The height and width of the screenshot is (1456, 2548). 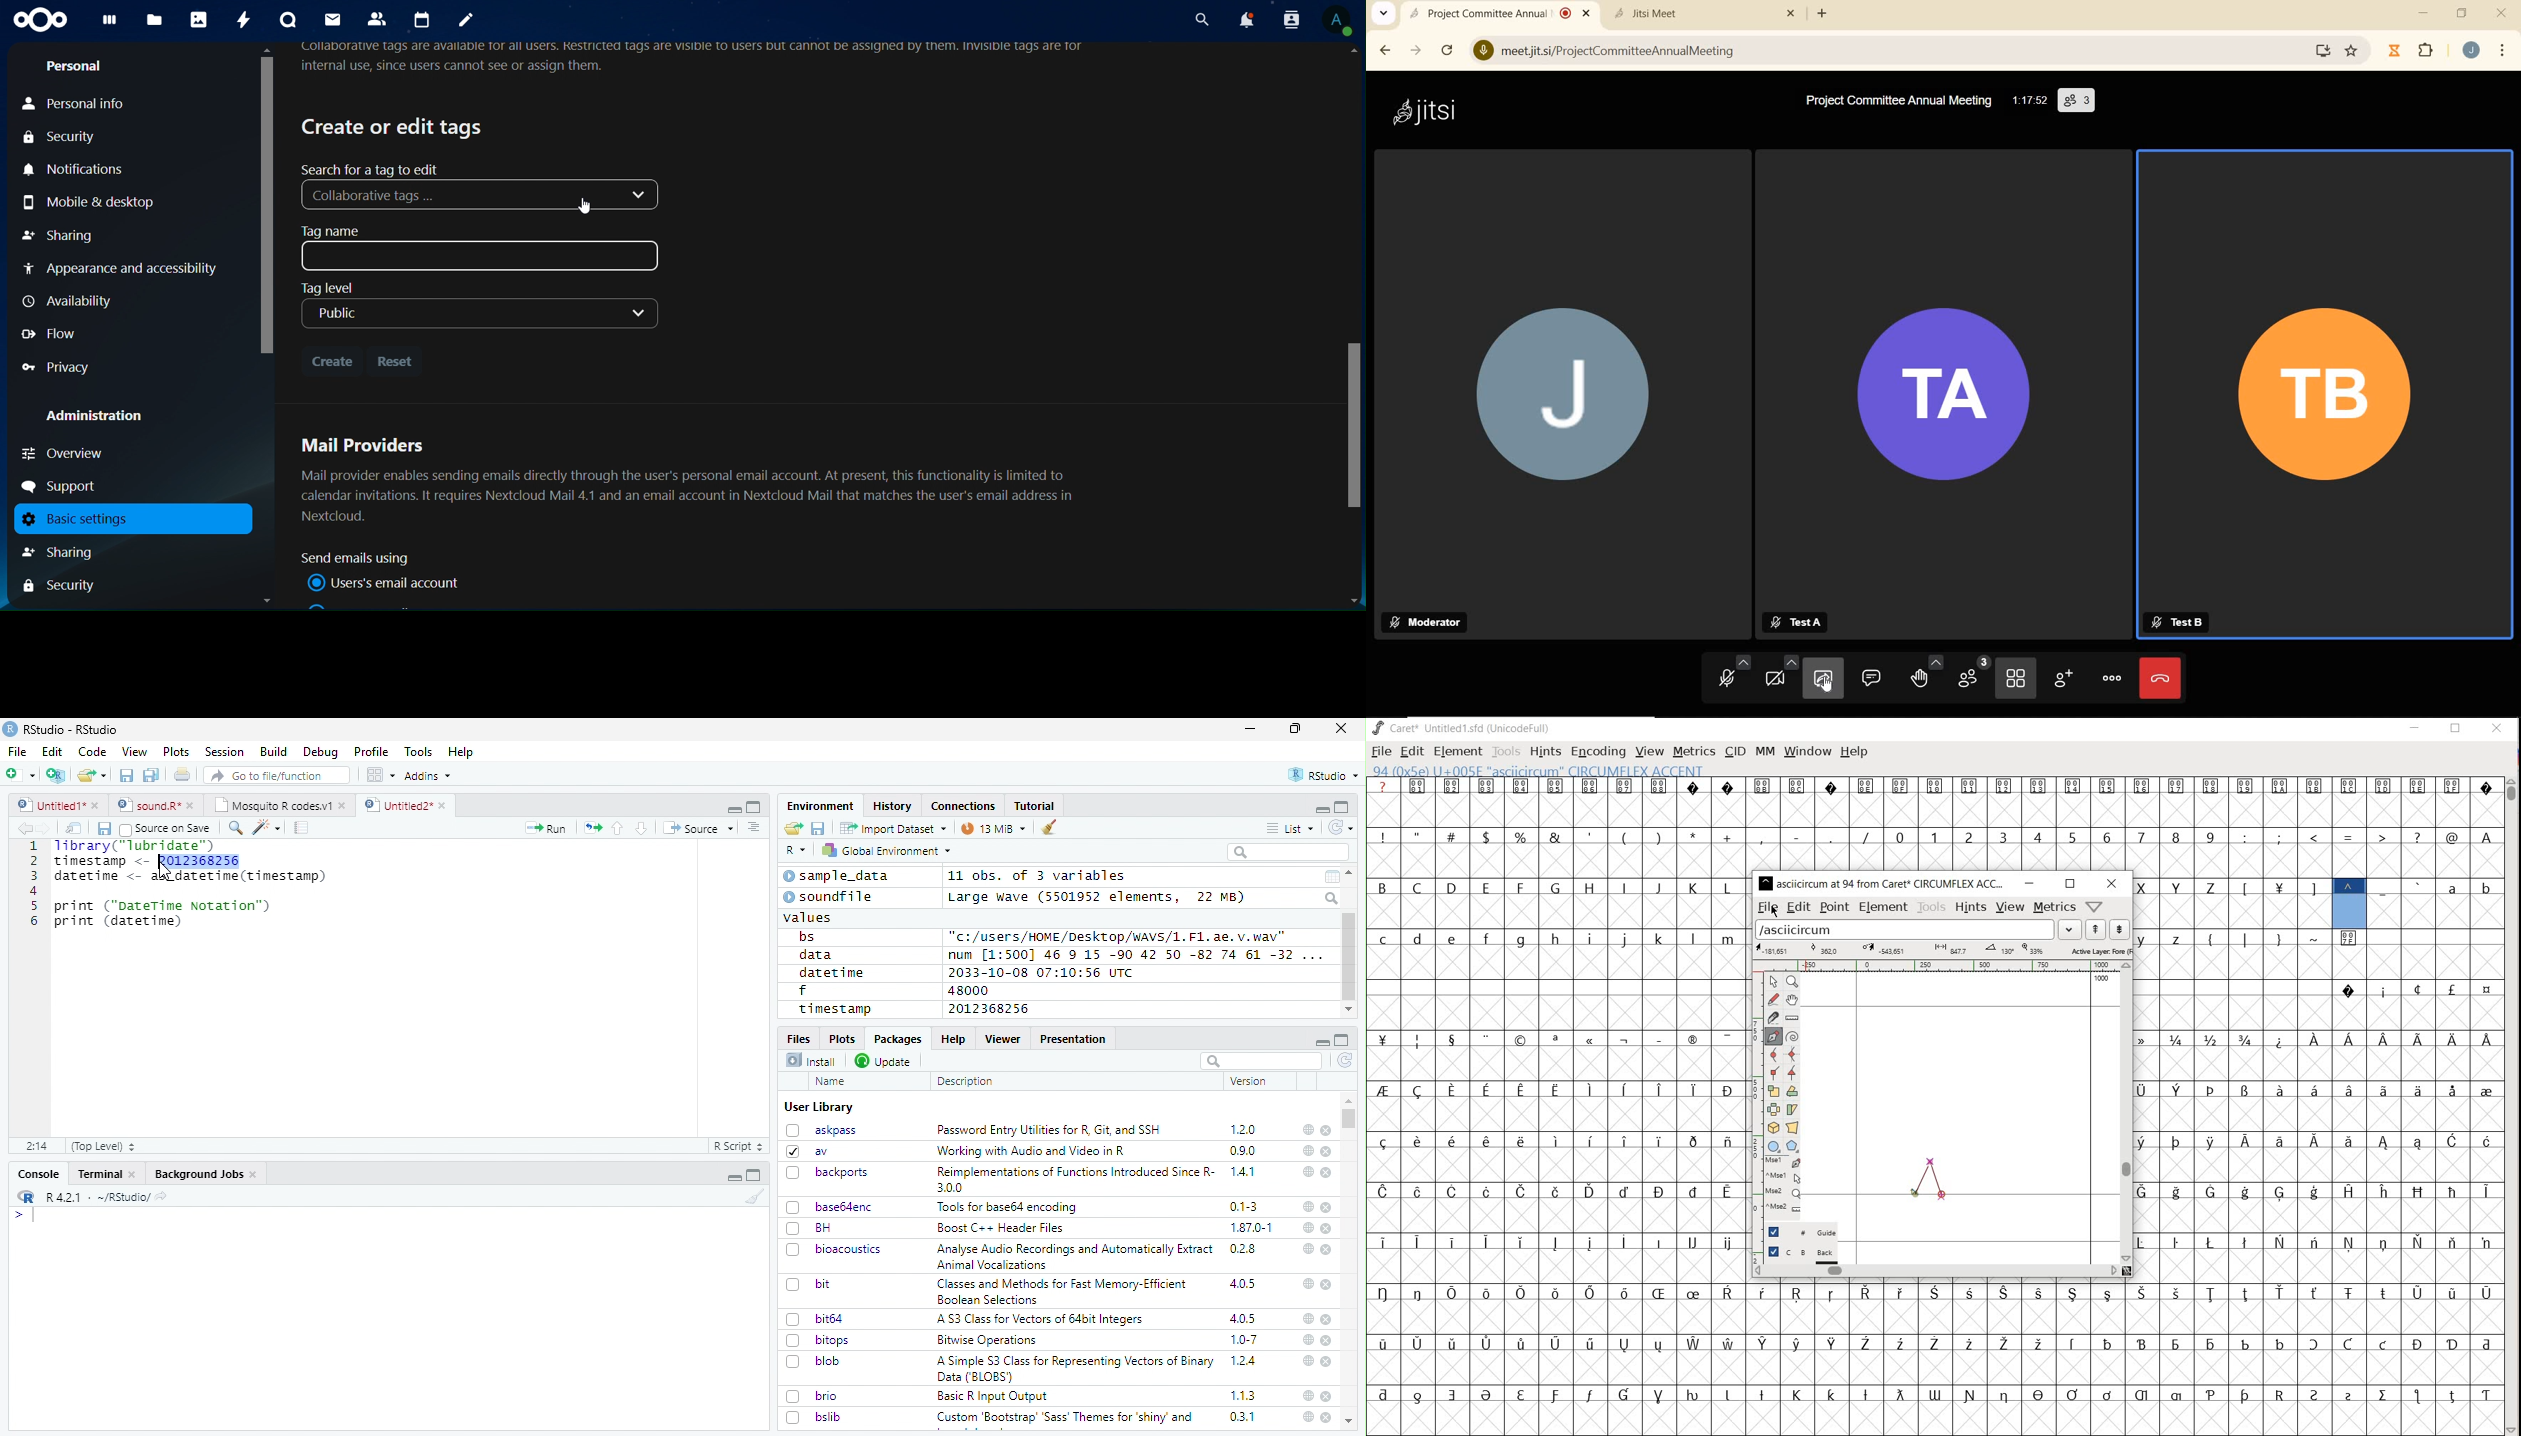 What do you see at coordinates (1307, 1171) in the screenshot?
I see `help` at bounding box center [1307, 1171].